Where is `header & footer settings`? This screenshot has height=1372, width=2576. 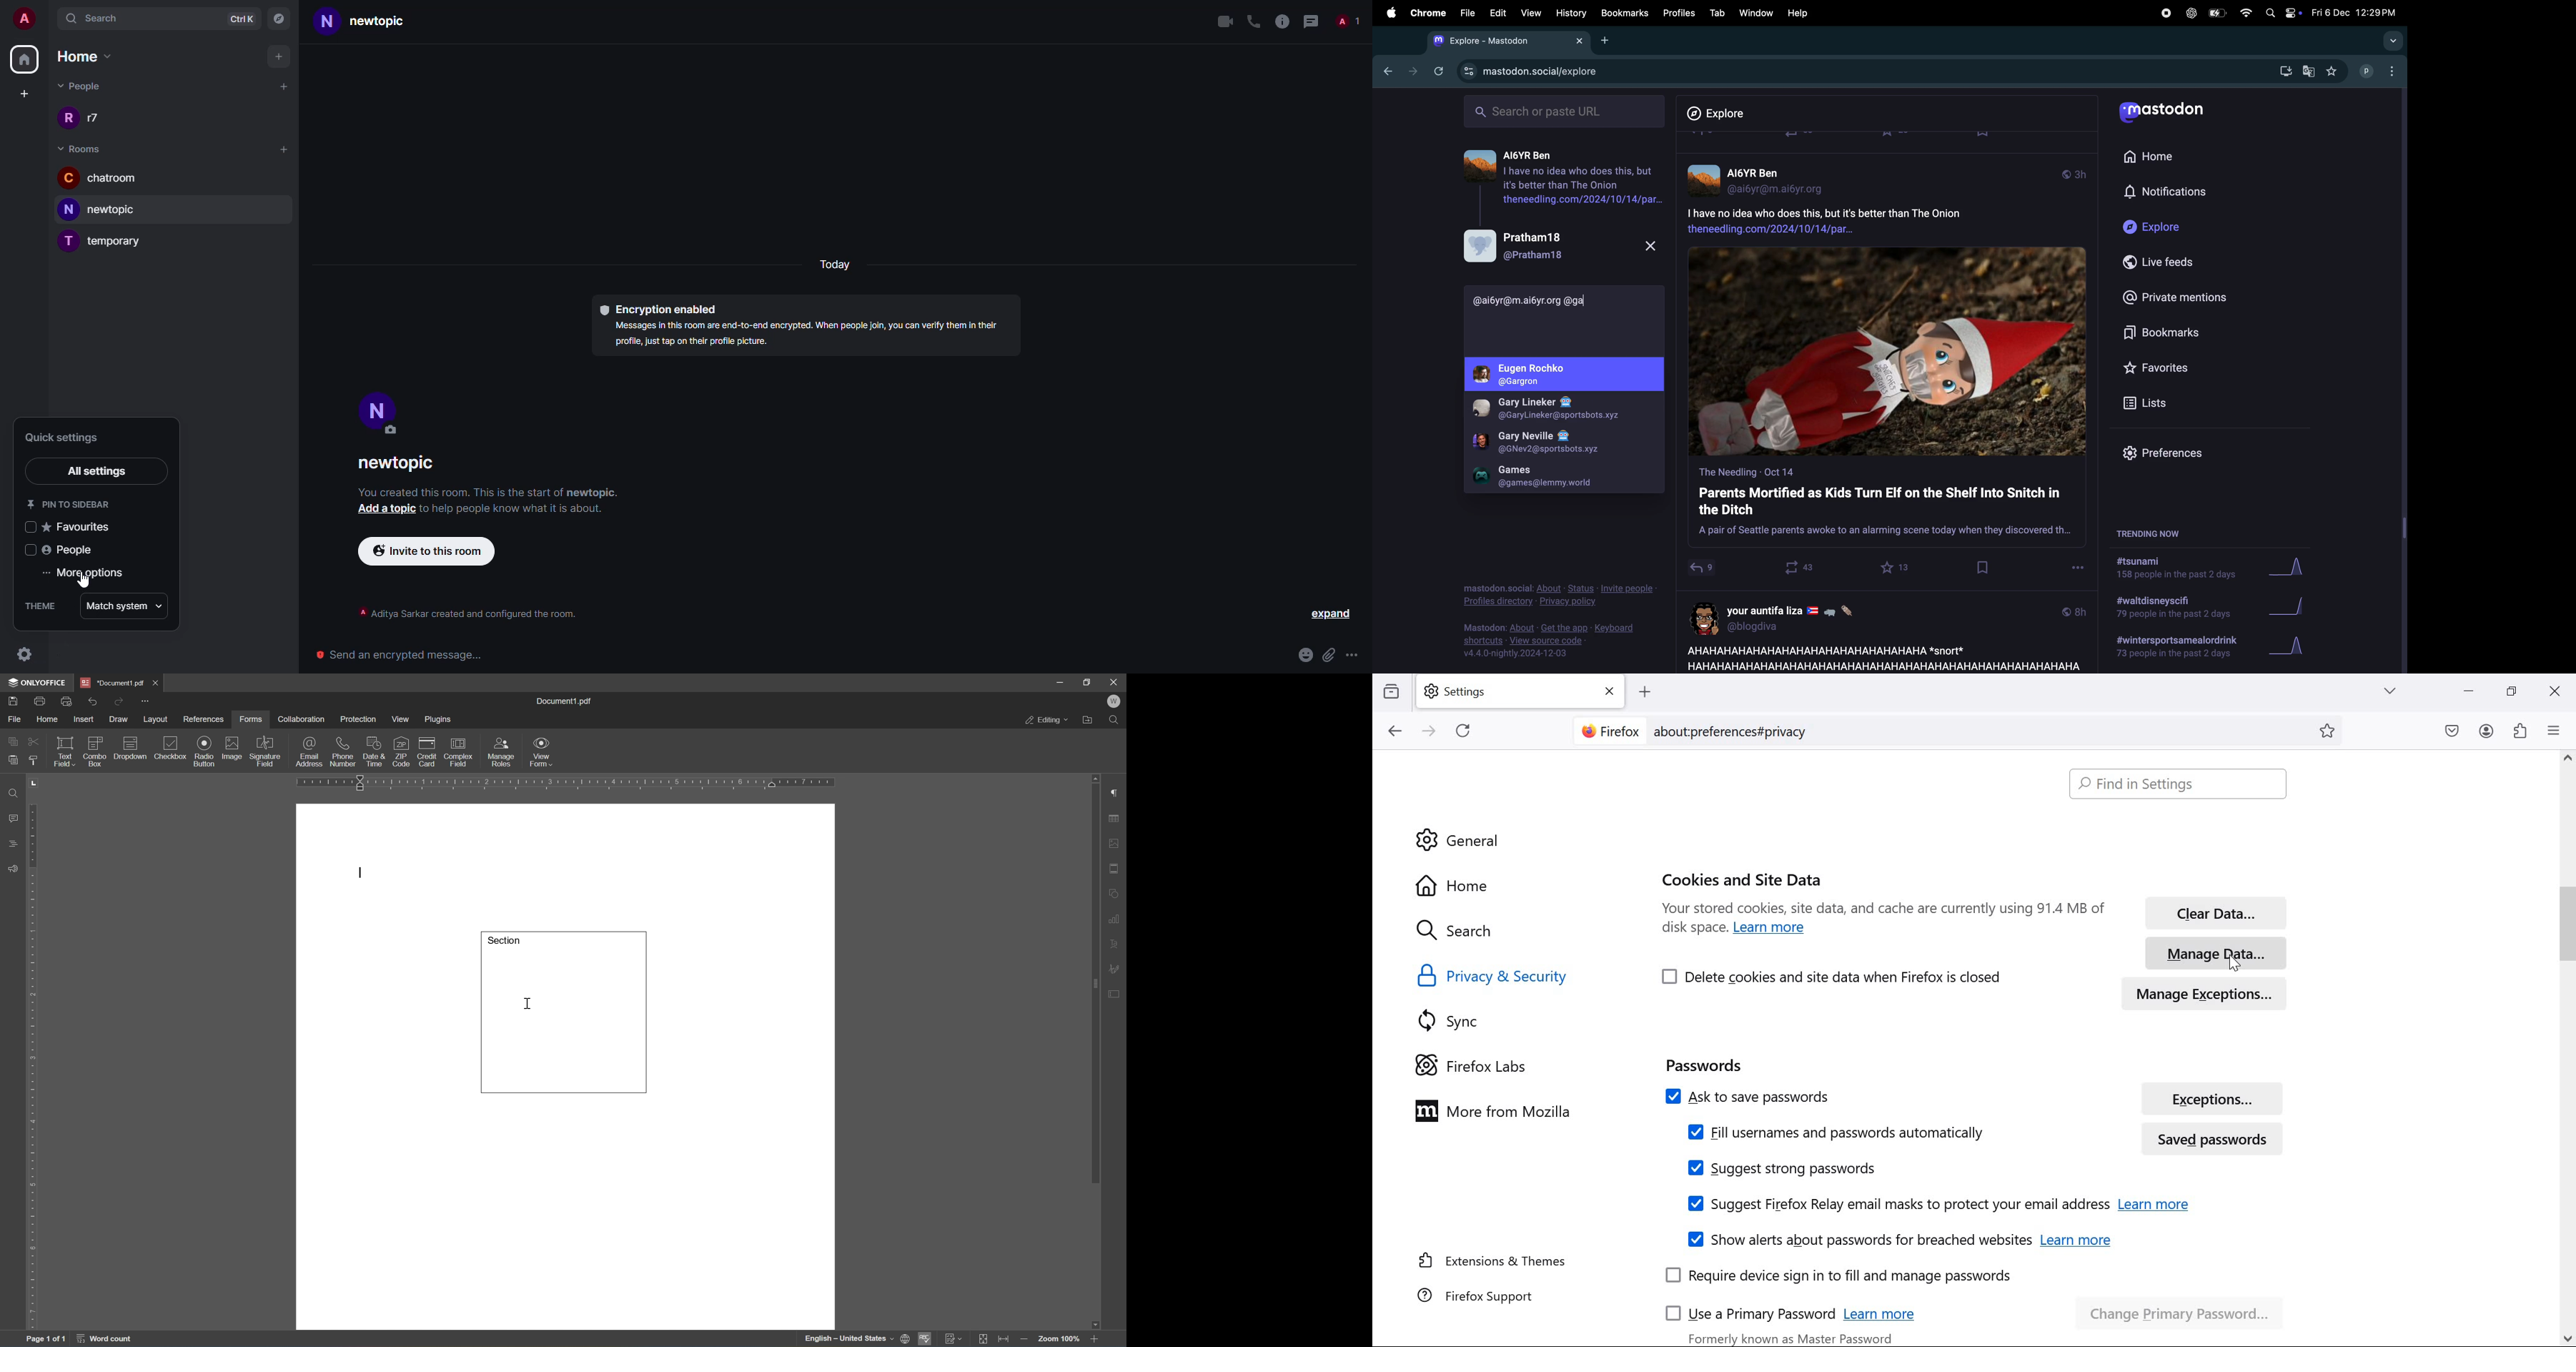 header & footer settings is located at coordinates (1115, 869).